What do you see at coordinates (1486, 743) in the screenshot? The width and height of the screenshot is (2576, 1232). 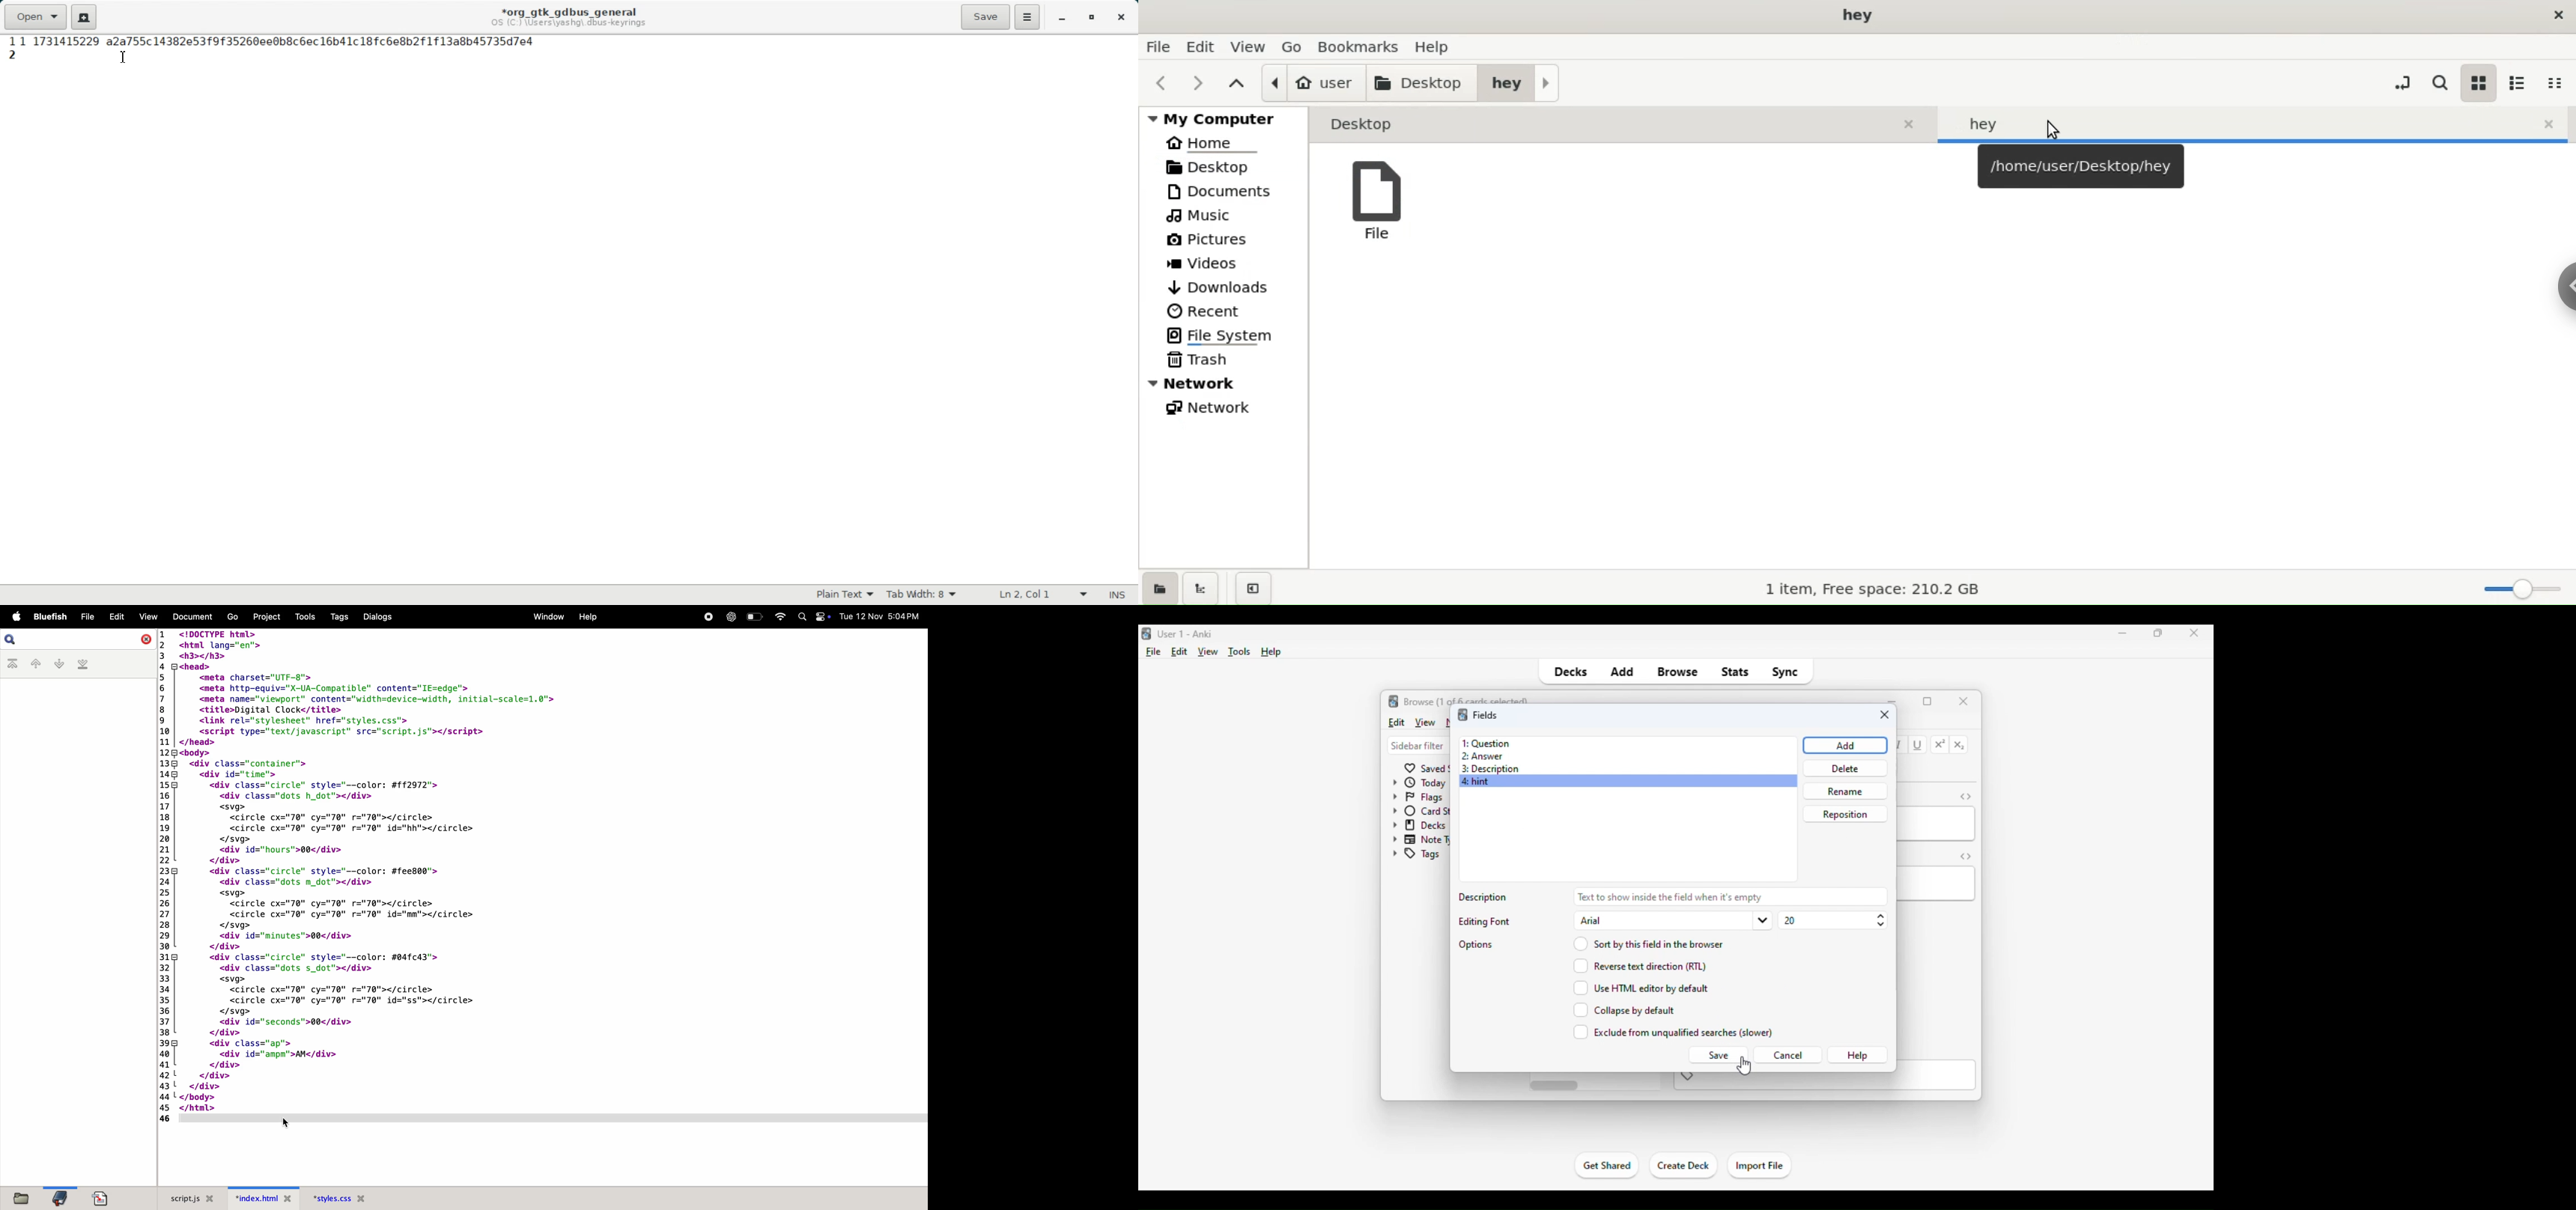 I see `1: Question` at bounding box center [1486, 743].